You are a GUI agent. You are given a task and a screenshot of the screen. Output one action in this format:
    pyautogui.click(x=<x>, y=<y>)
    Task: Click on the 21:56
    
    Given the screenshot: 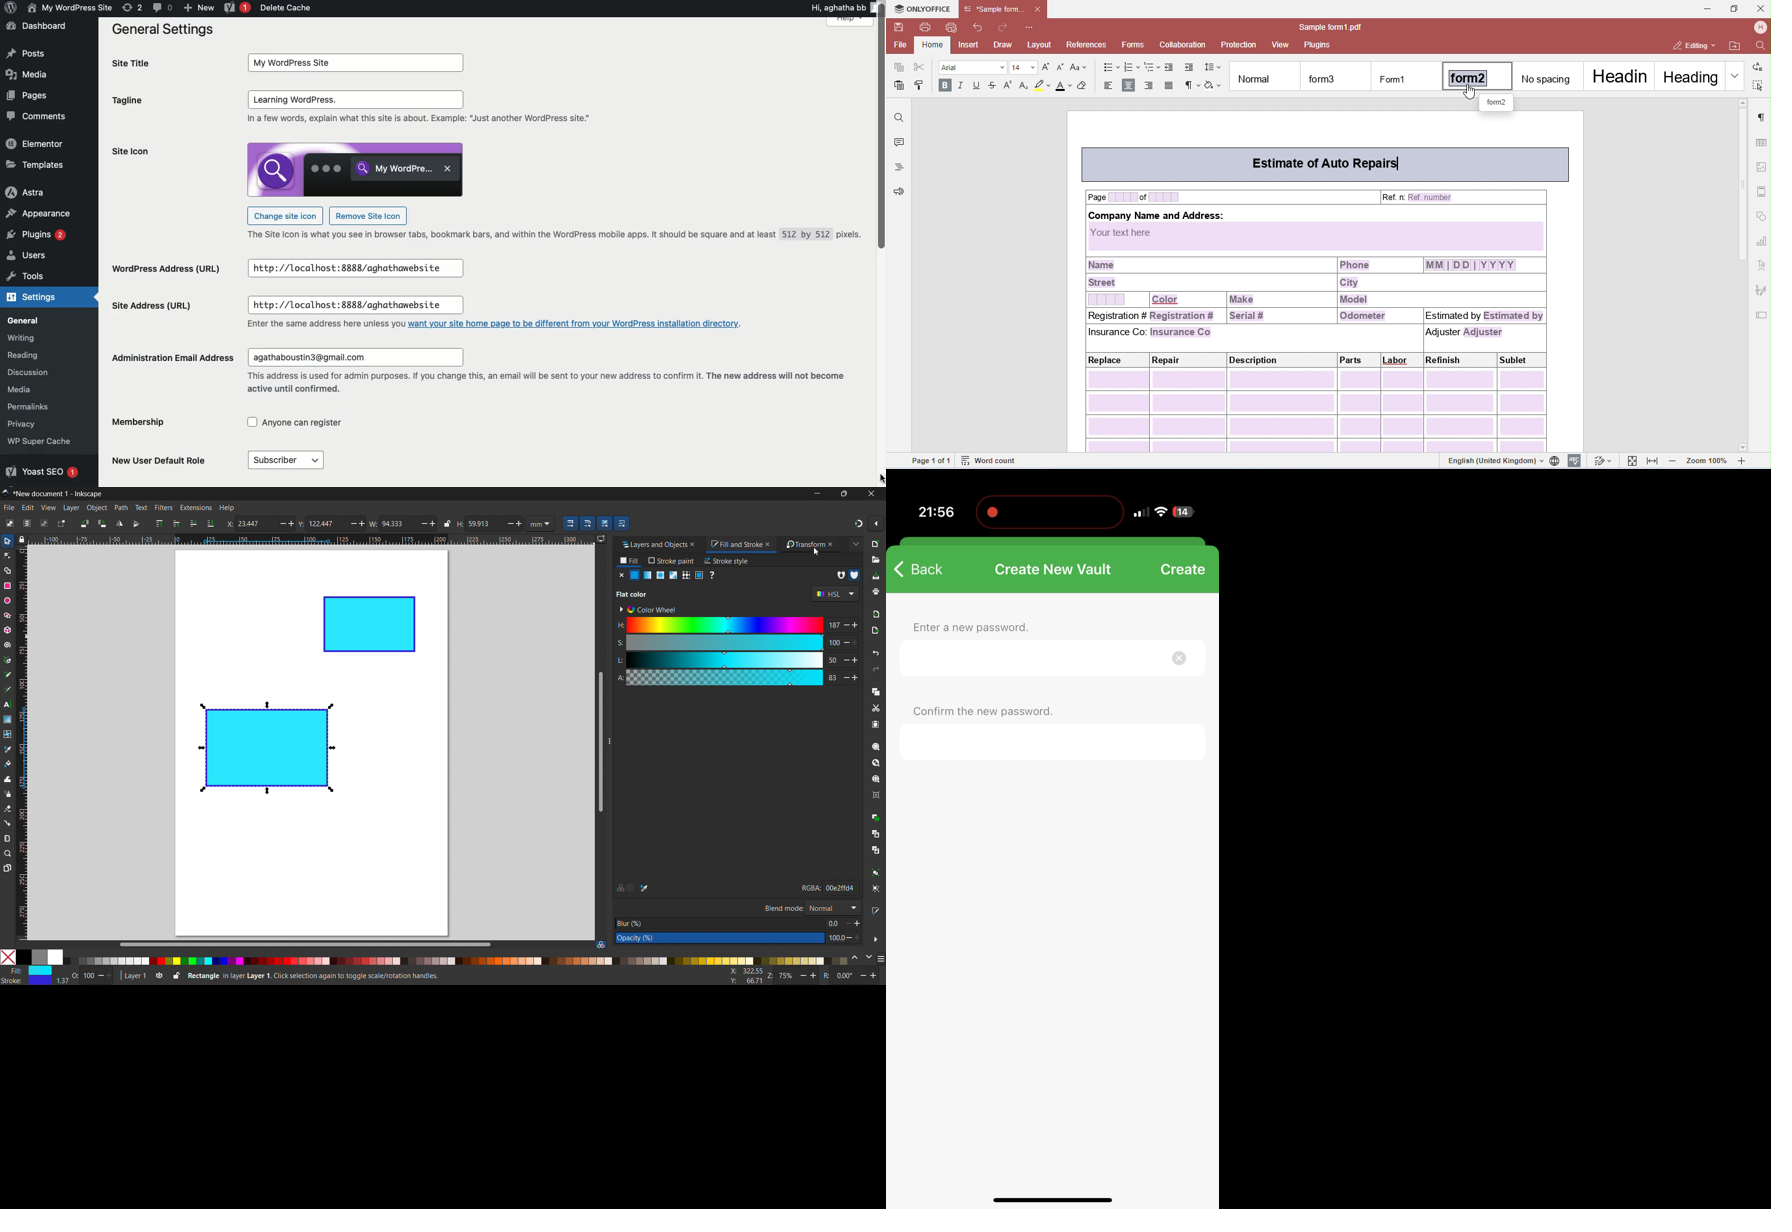 What is the action you would take?
    pyautogui.click(x=935, y=513)
    